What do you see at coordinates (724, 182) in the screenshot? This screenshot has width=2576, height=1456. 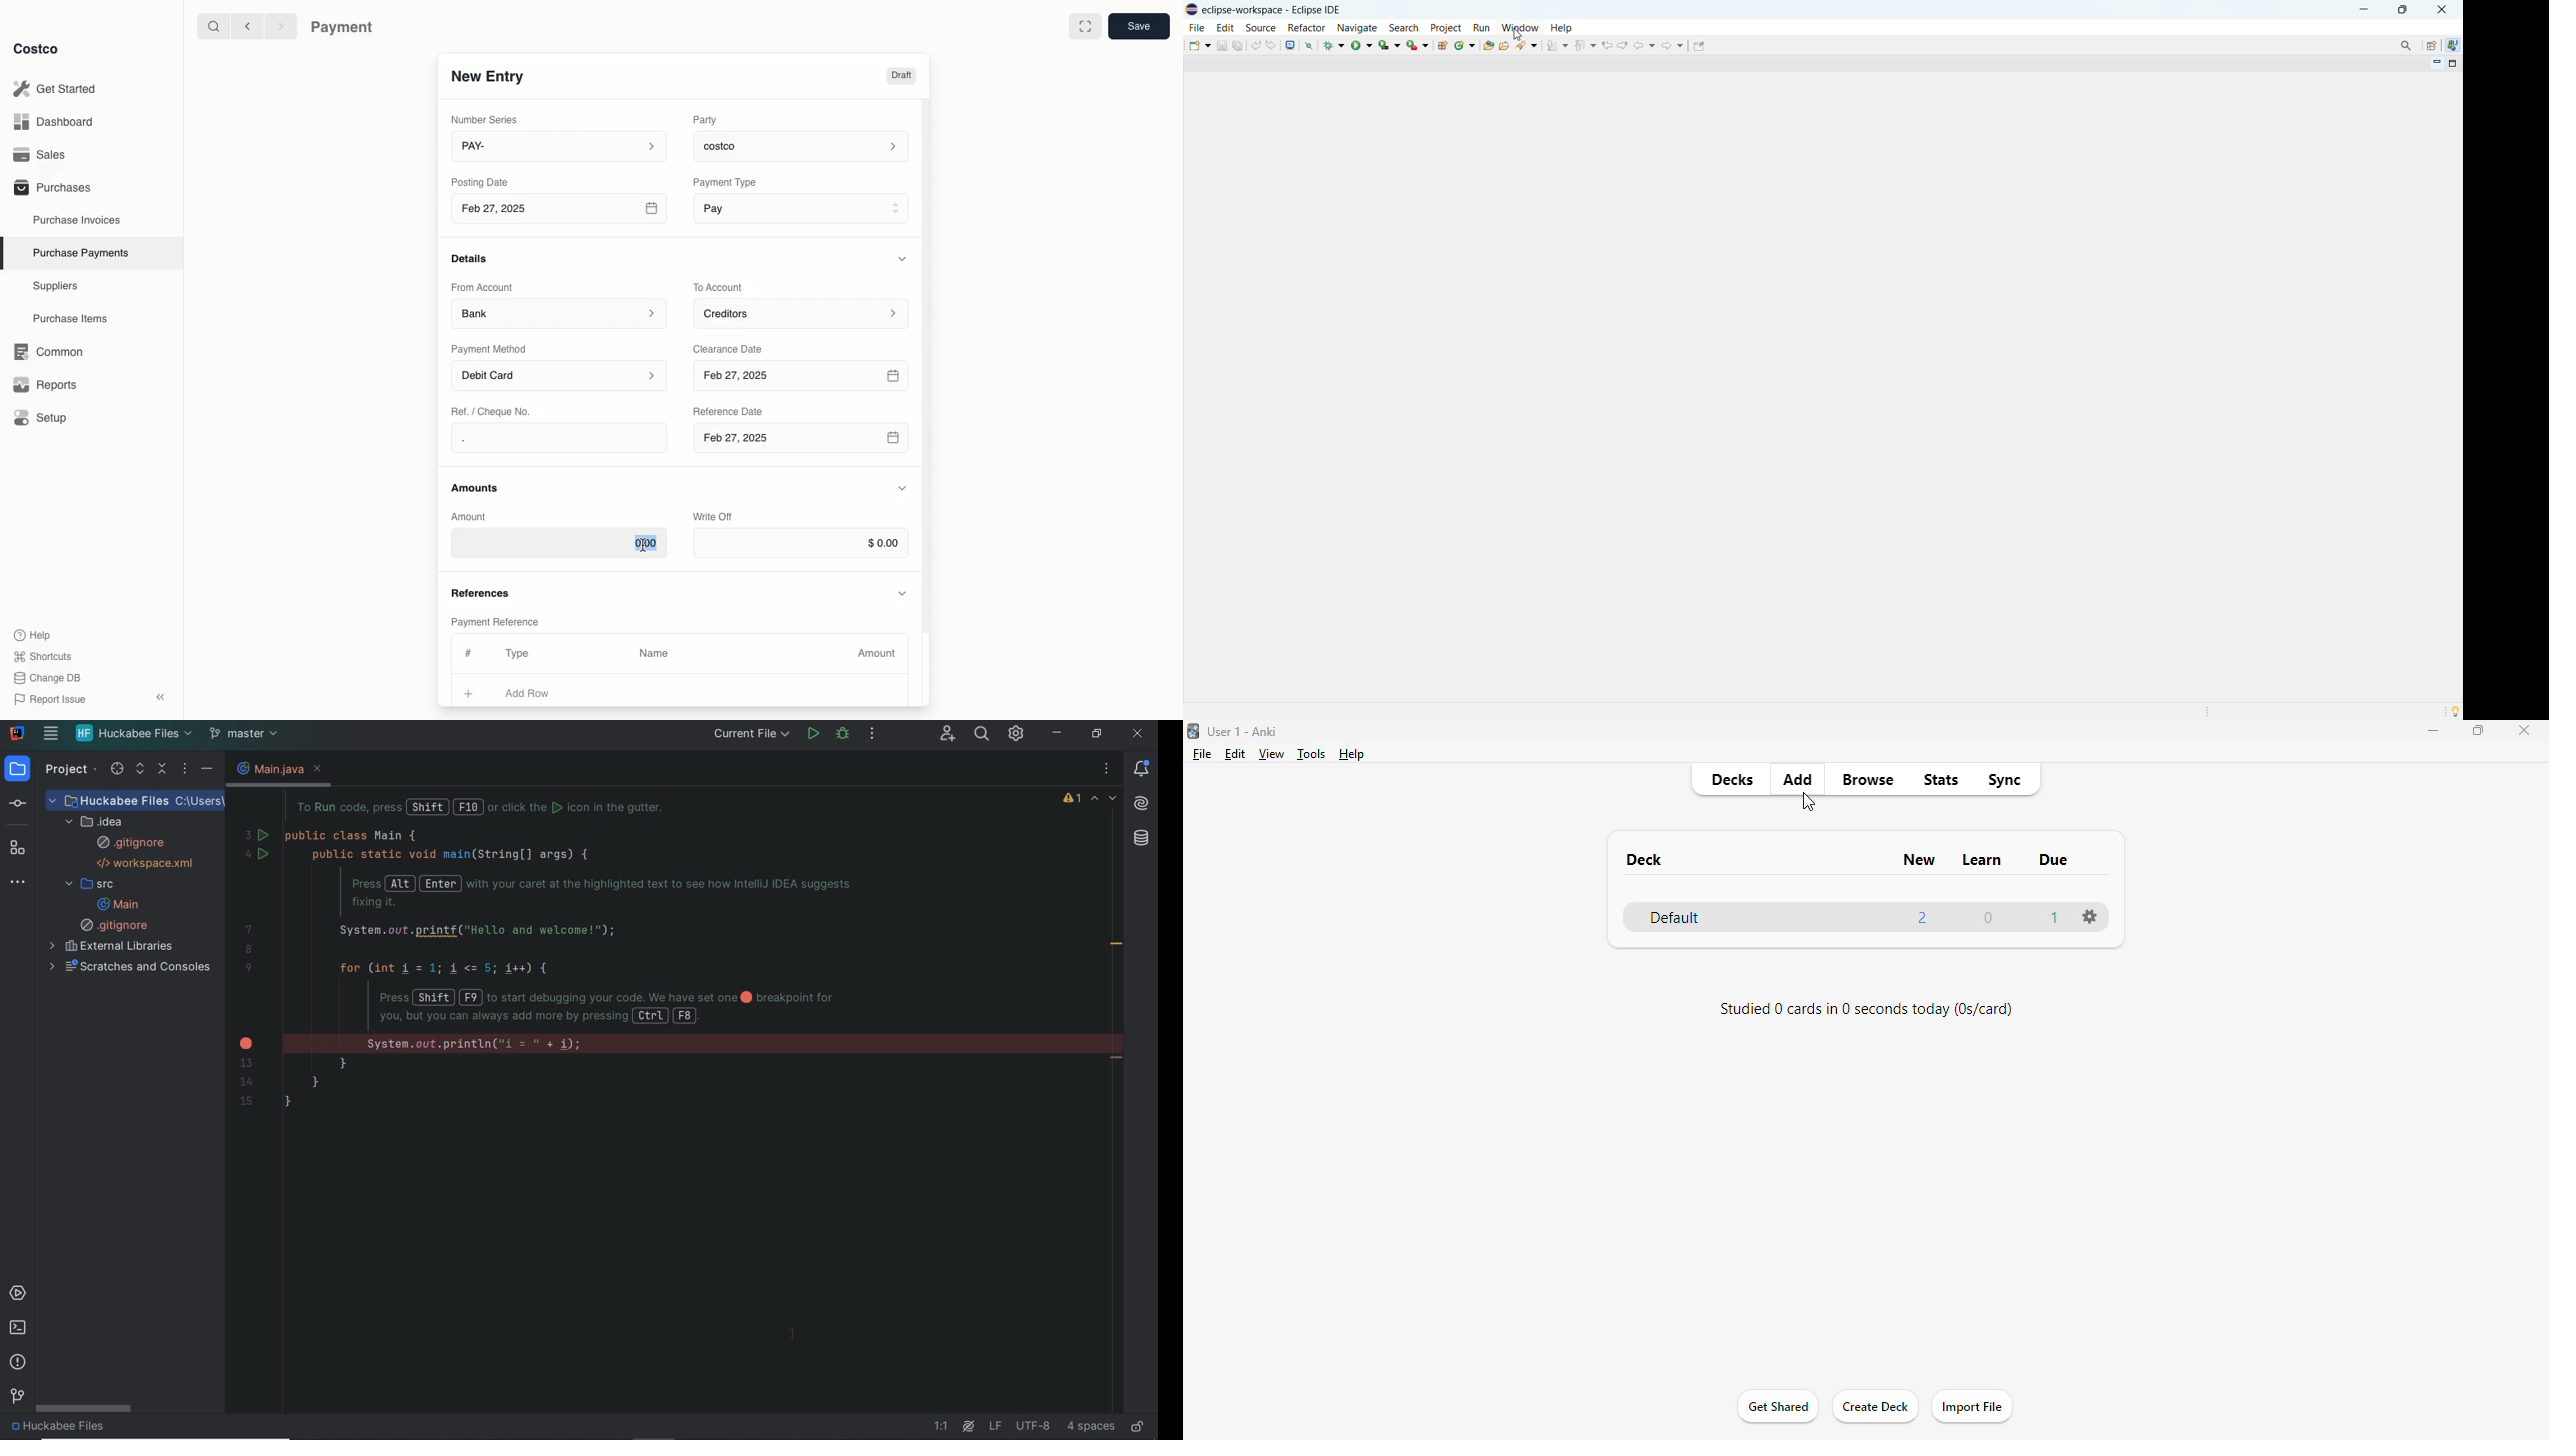 I see `‘Payment Type` at bounding box center [724, 182].